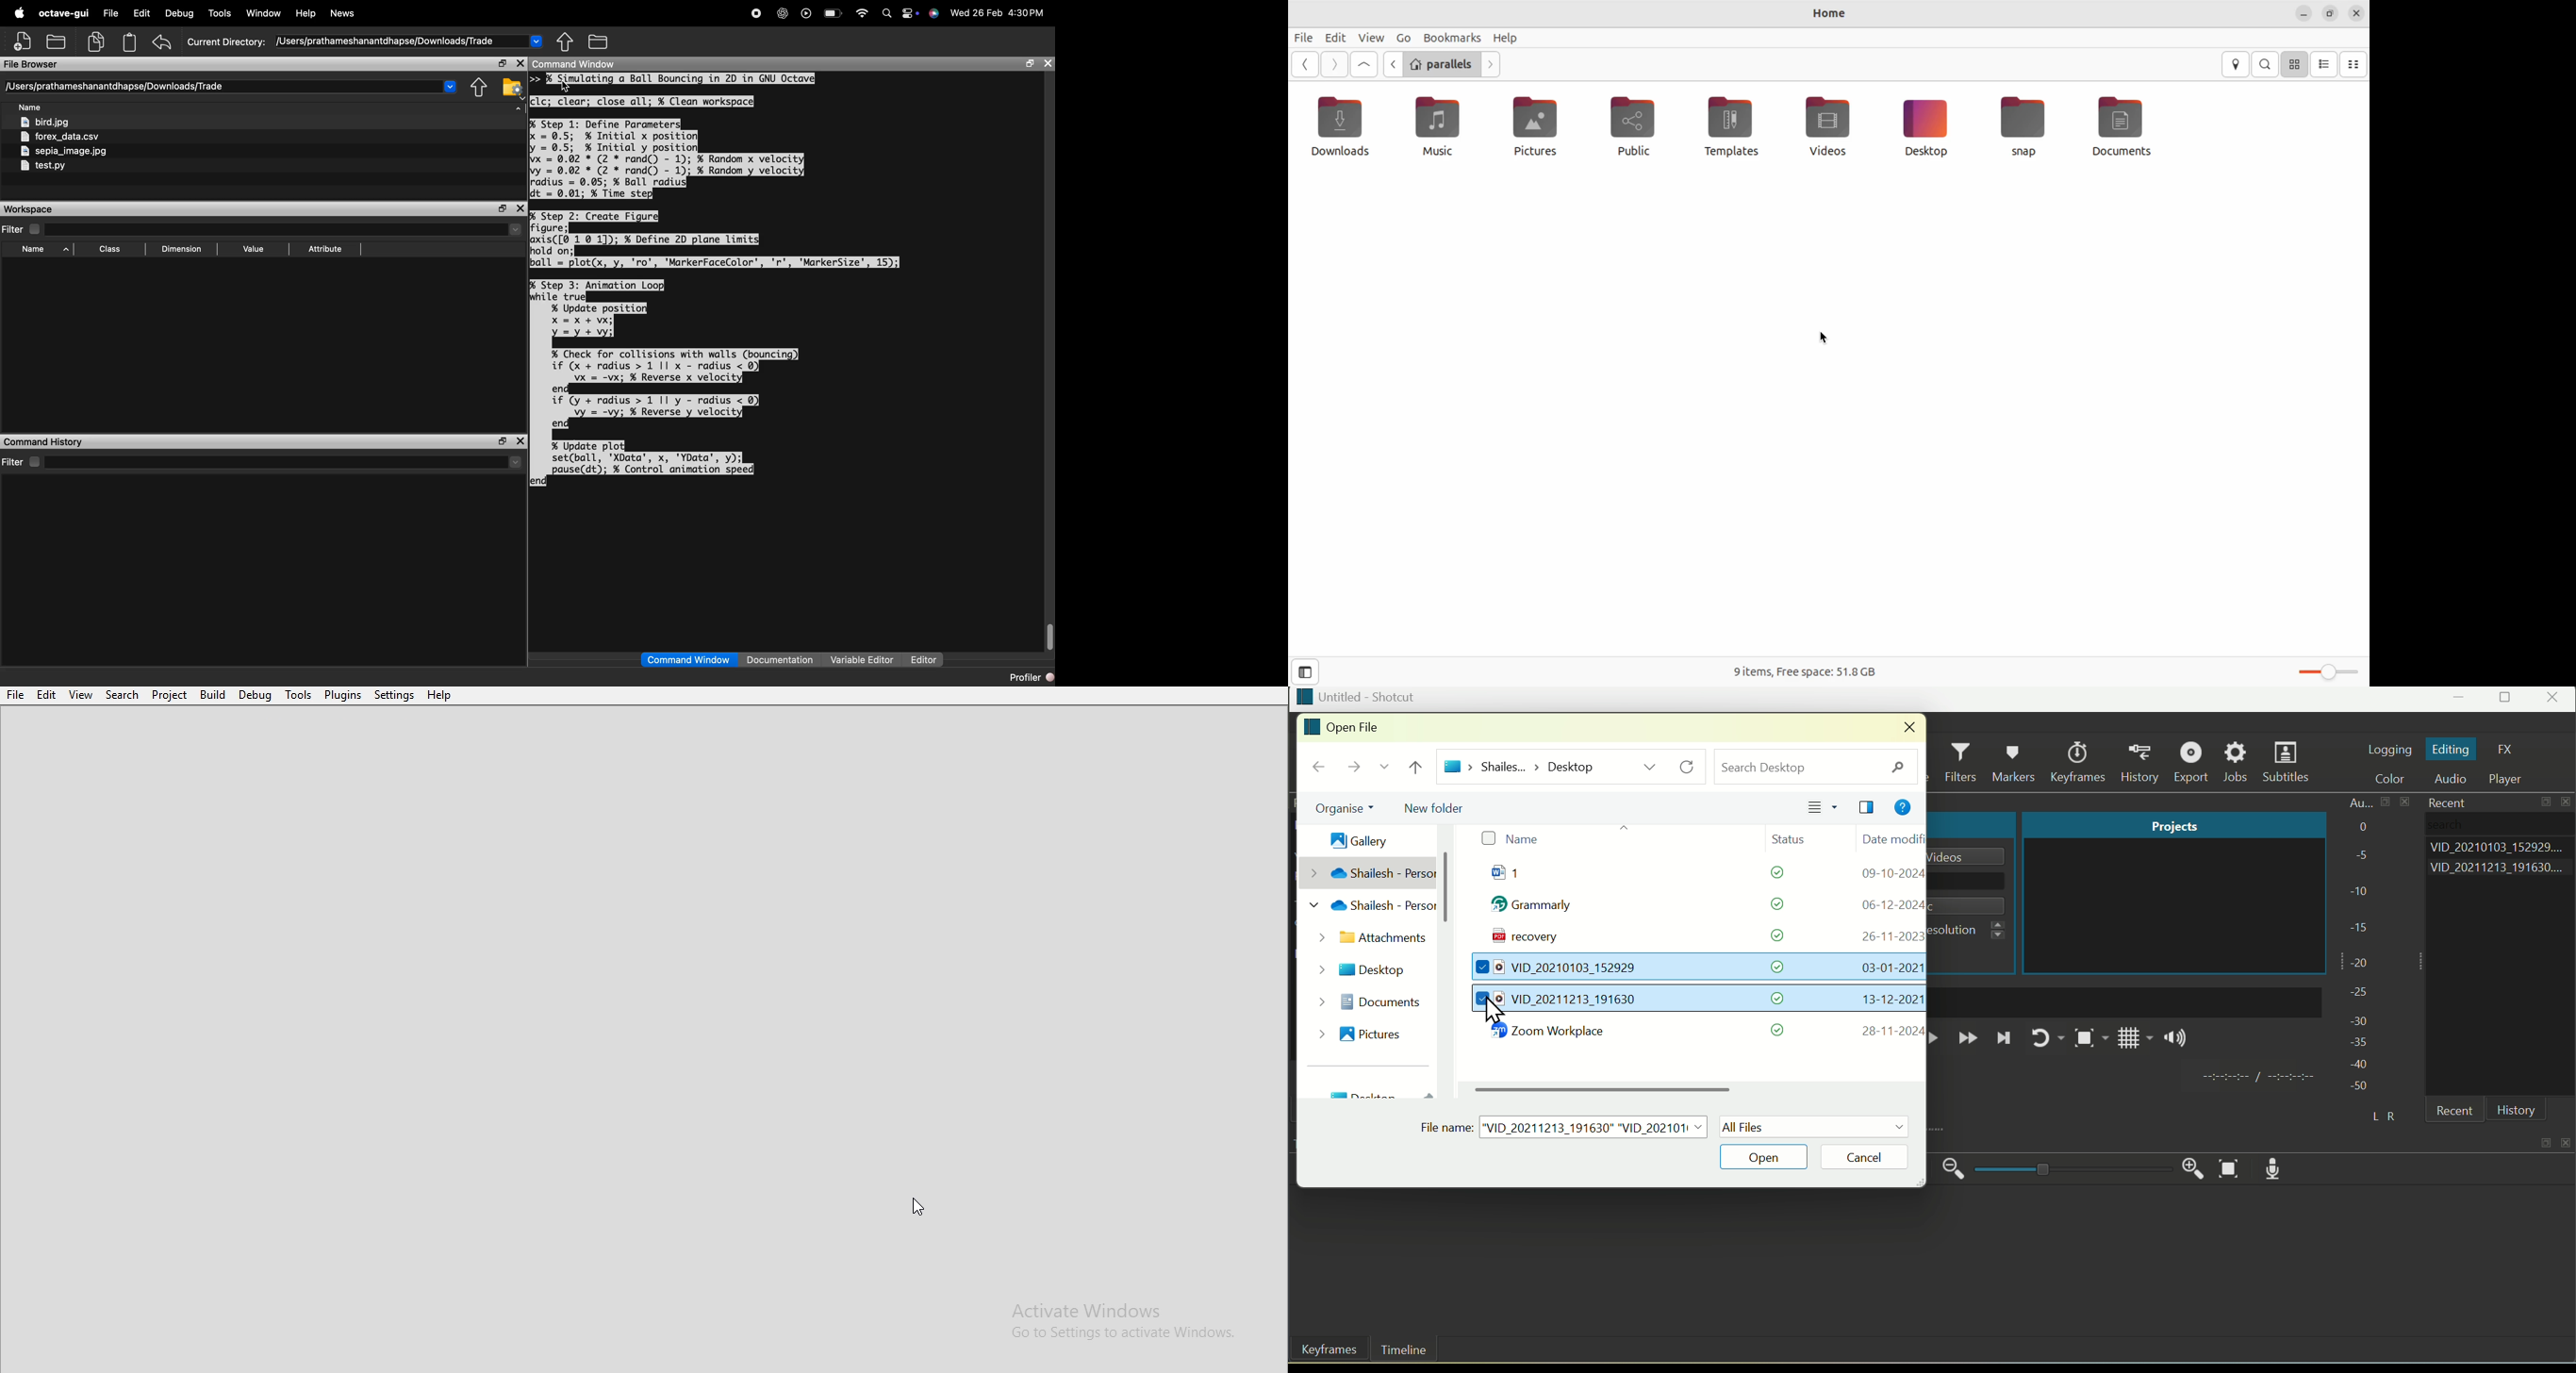 The width and height of the screenshot is (2576, 1400). What do you see at coordinates (2017, 761) in the screenshot?
I see `Markers` at bounding box center [2017, 761].